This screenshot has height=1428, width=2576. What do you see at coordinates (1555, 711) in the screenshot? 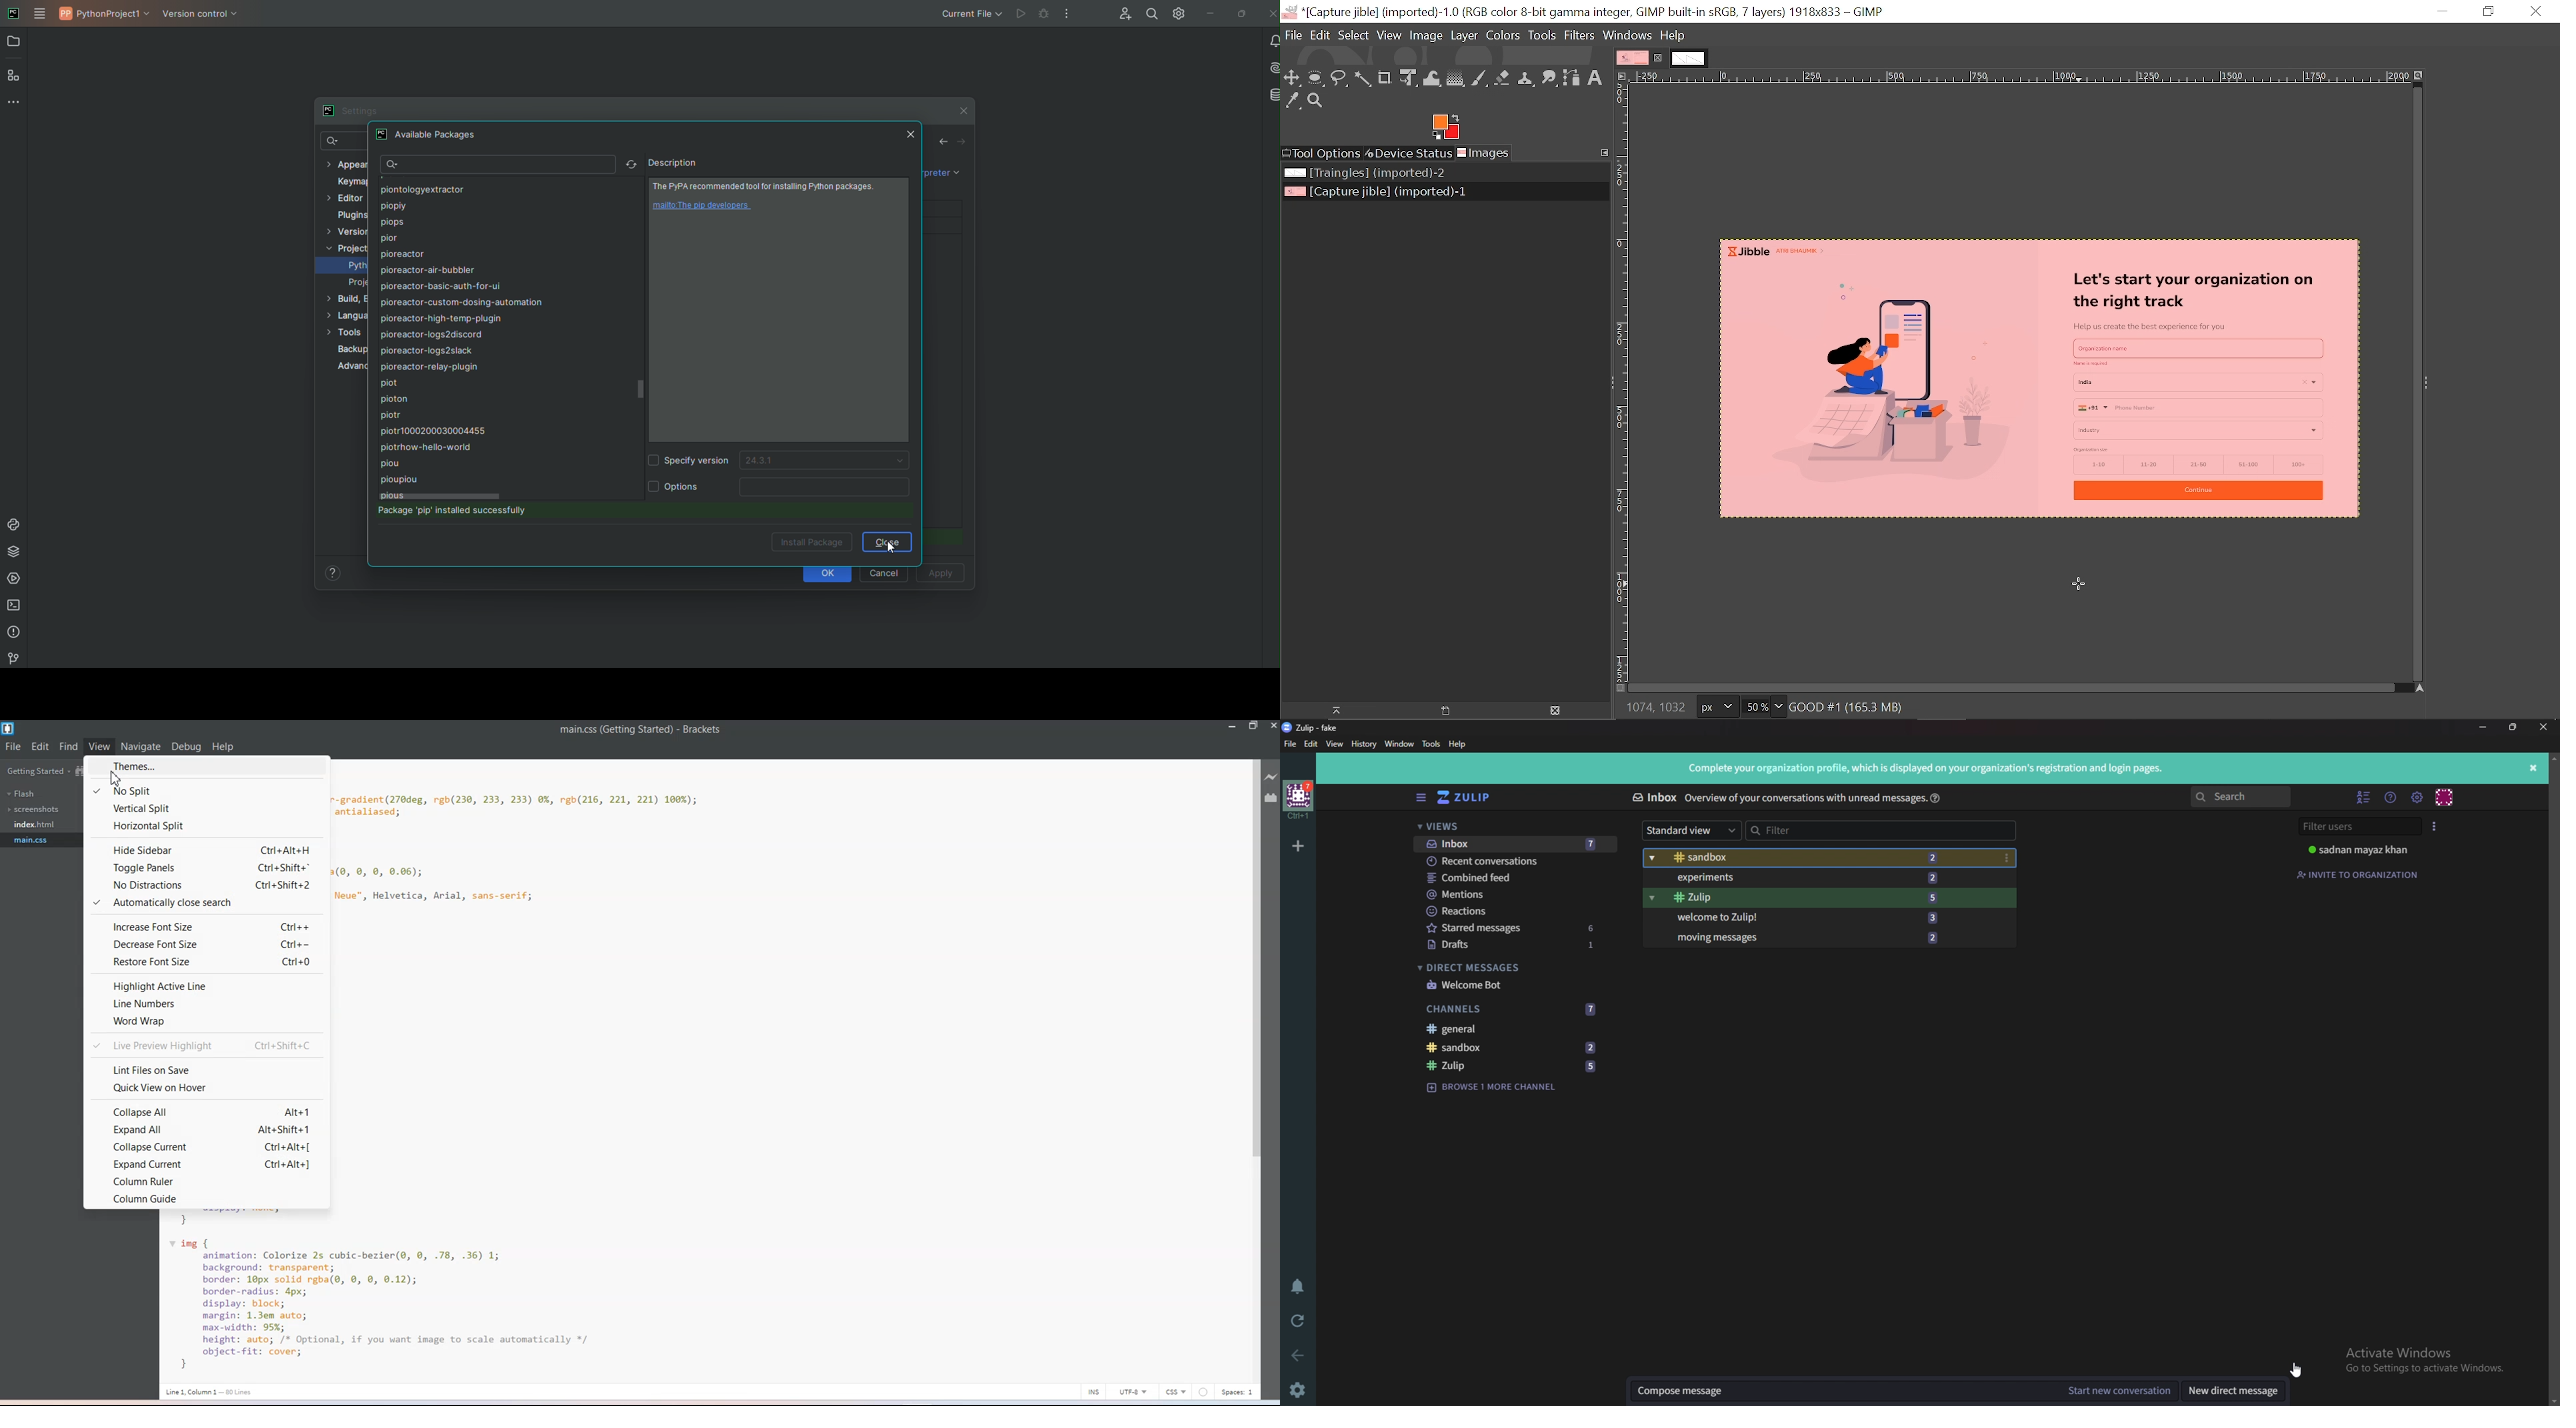
I see `Delete image` at bounding box center [1555, 711].